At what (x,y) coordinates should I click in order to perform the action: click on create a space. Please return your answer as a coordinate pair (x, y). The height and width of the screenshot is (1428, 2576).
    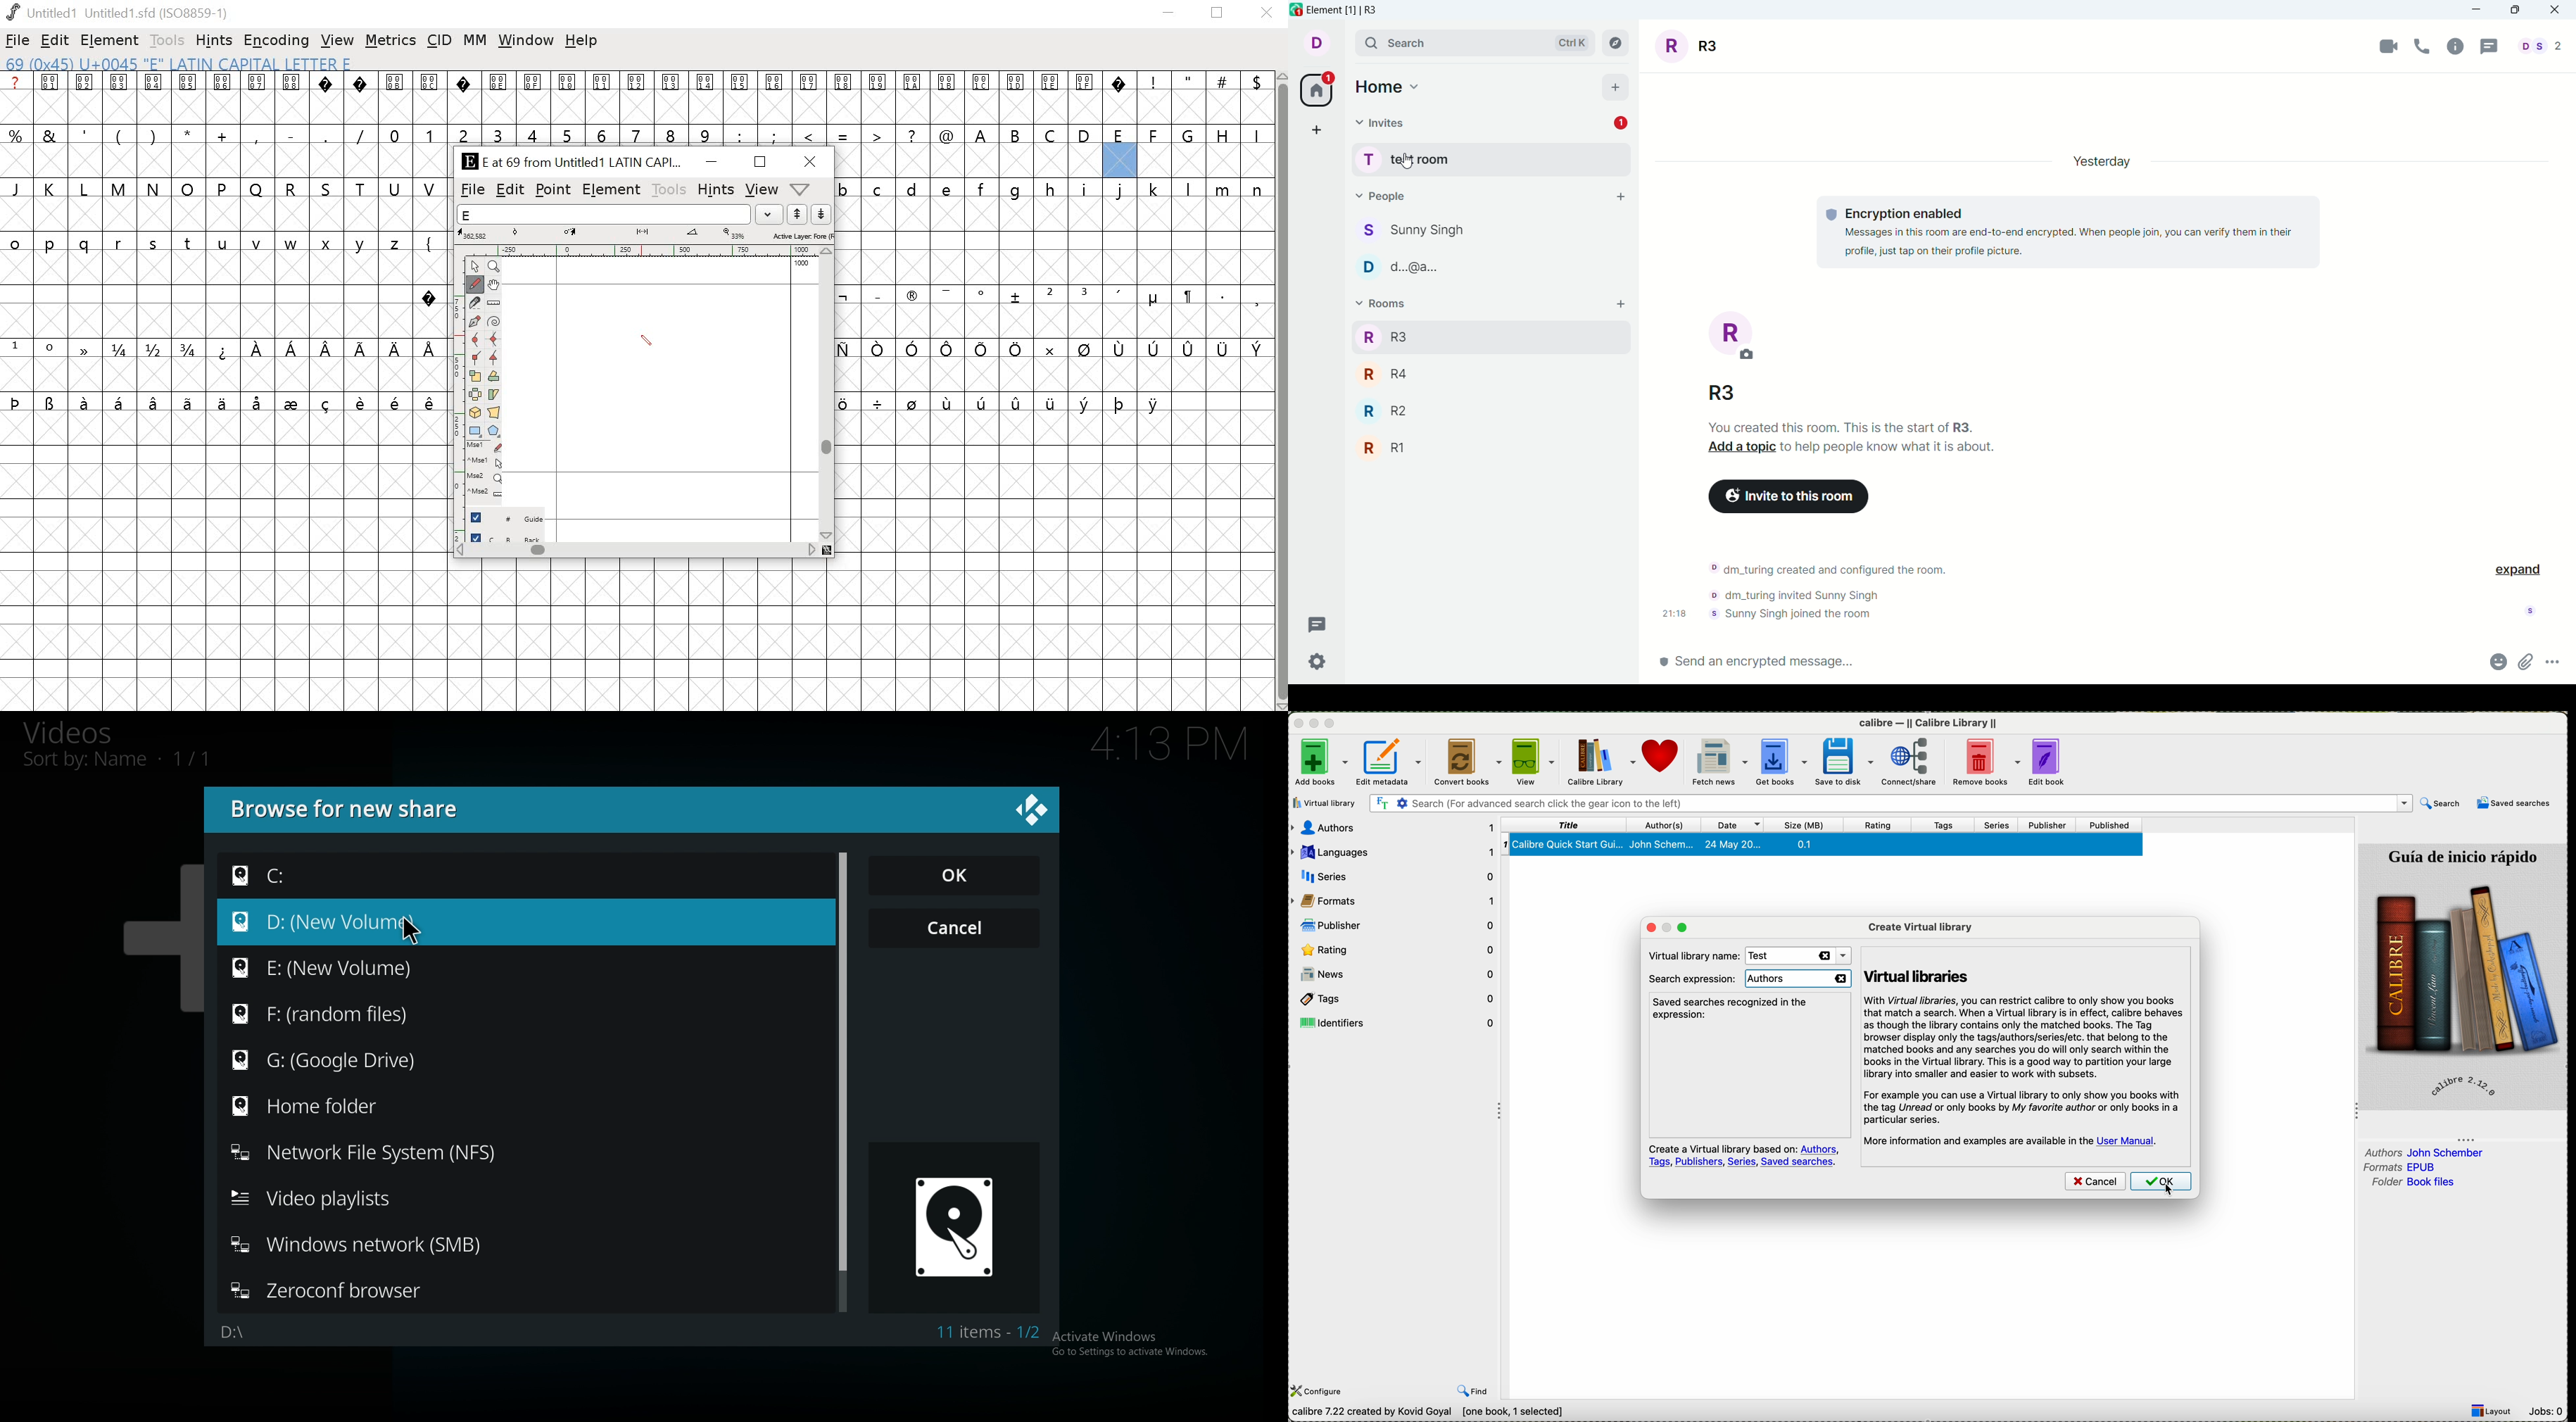
    Looking at the image, I should click on (1317, 129).